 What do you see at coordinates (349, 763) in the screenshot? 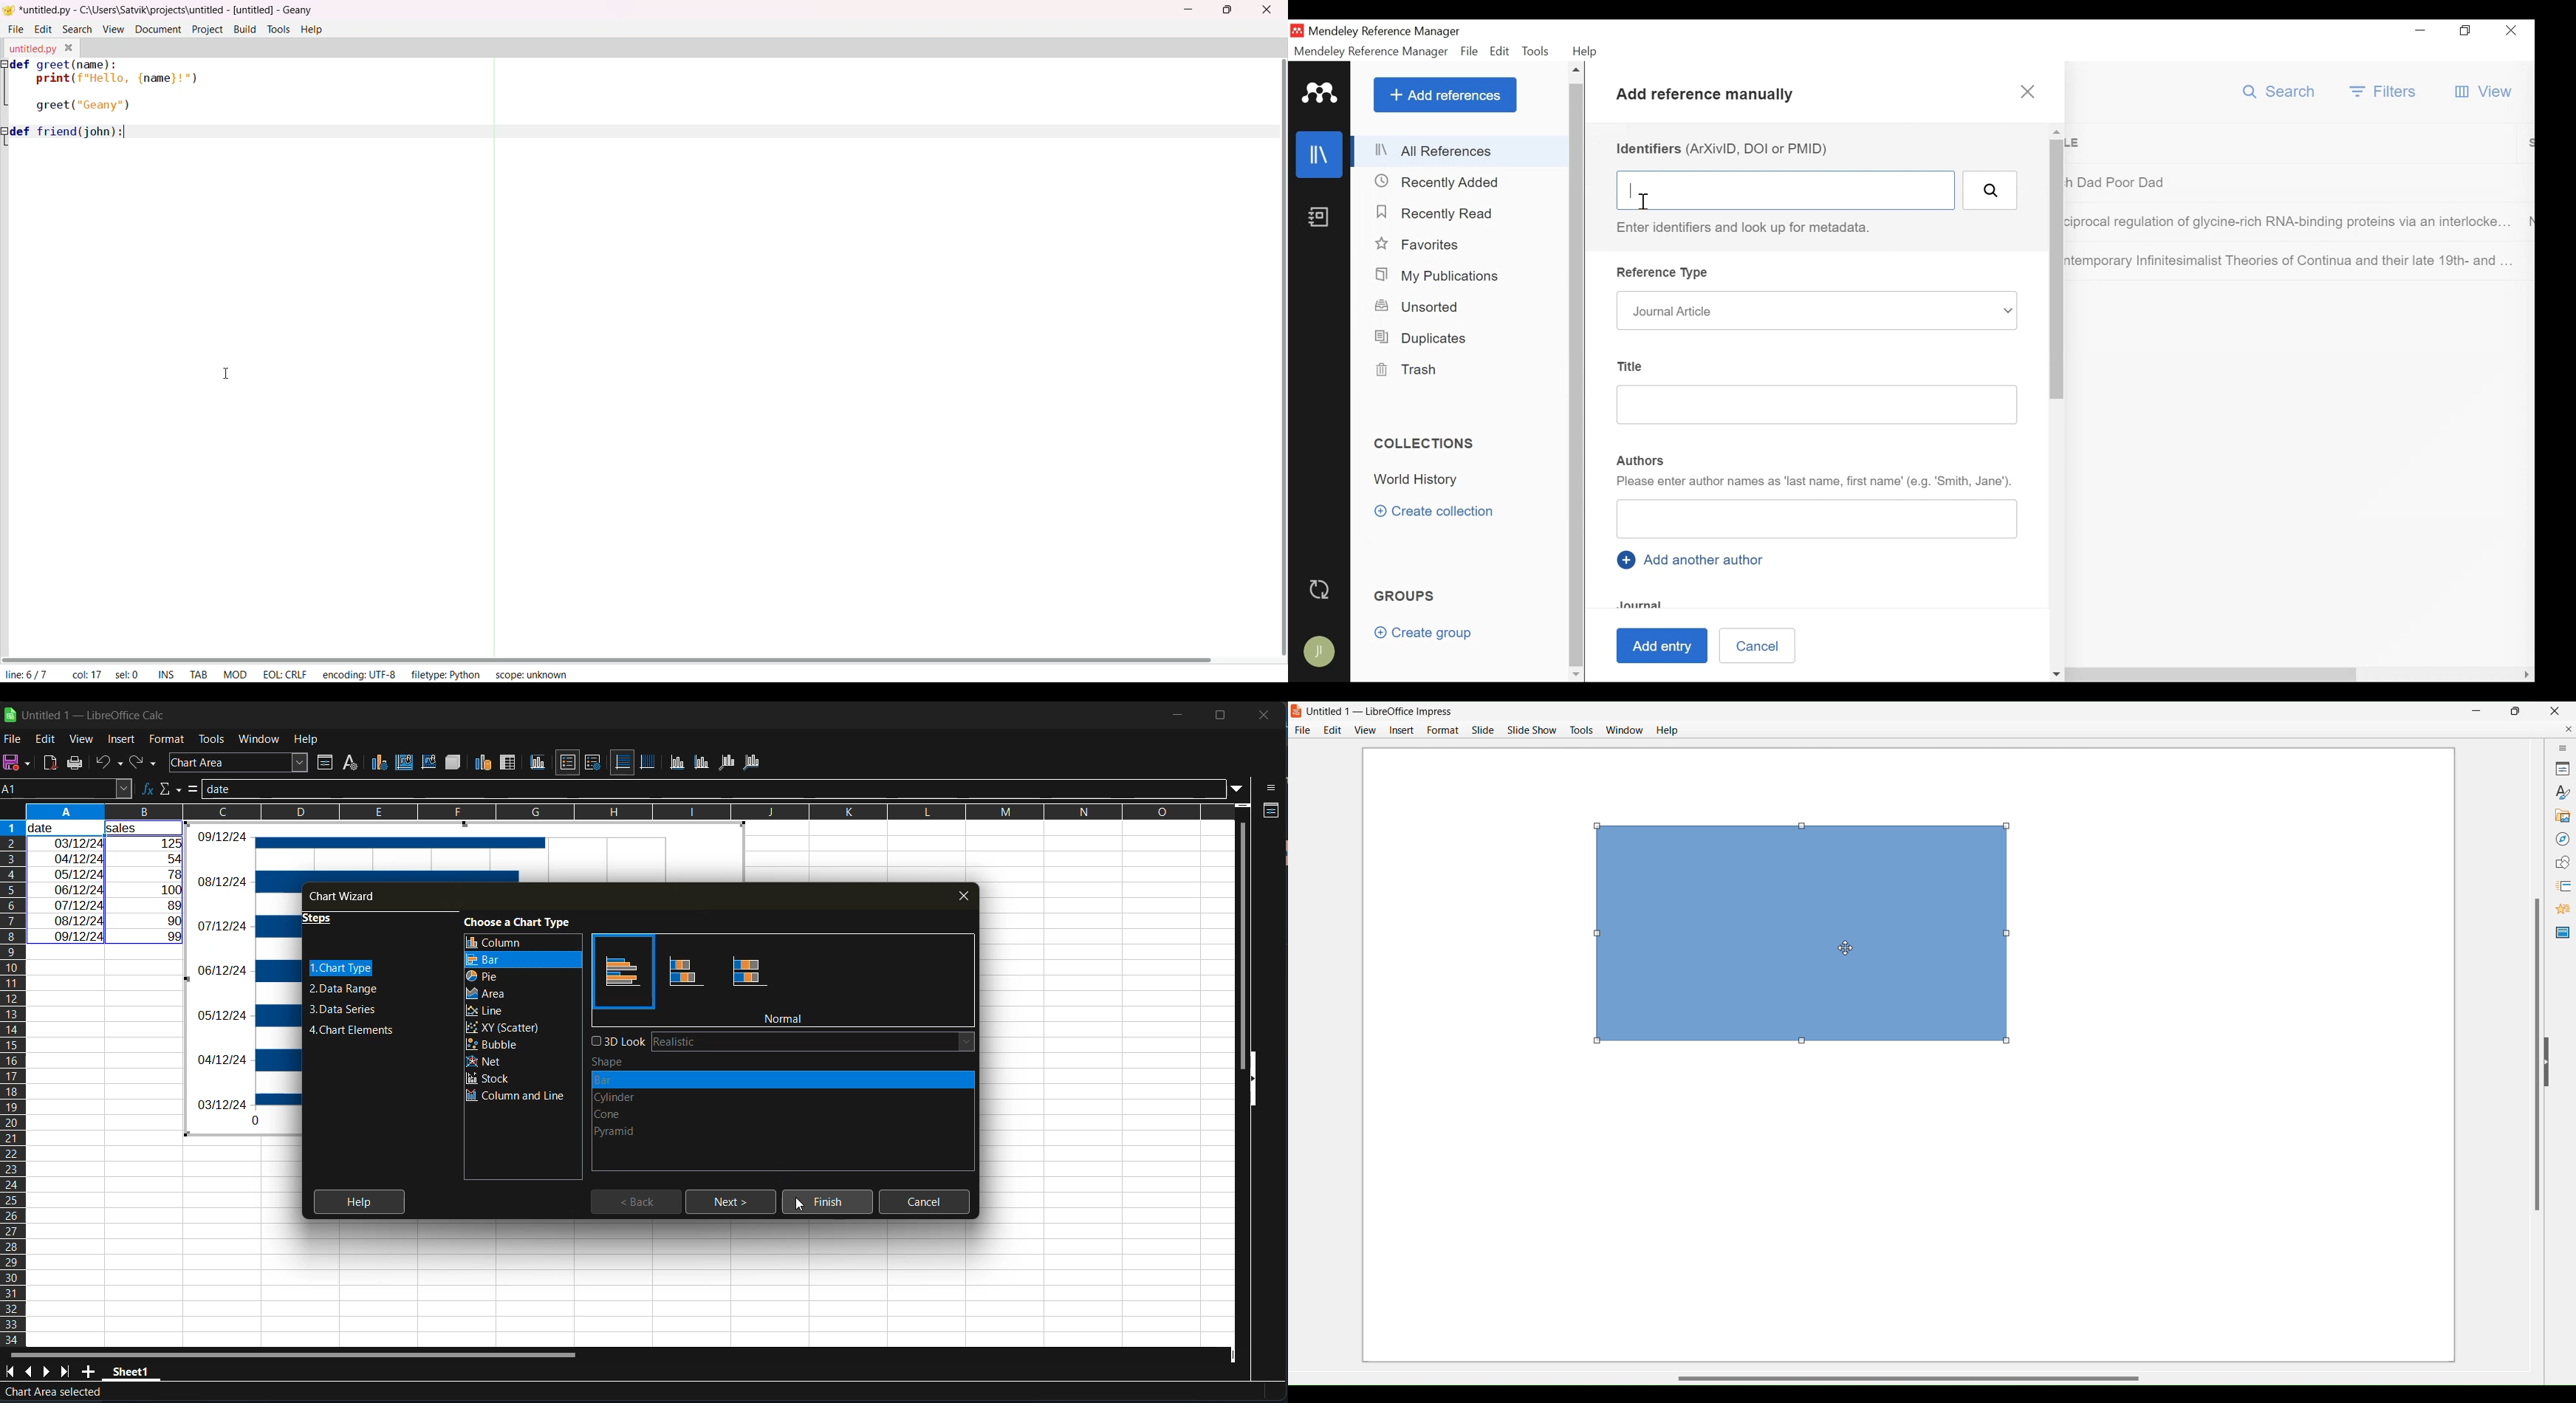
I see `character` at bounding box center [349, 763].